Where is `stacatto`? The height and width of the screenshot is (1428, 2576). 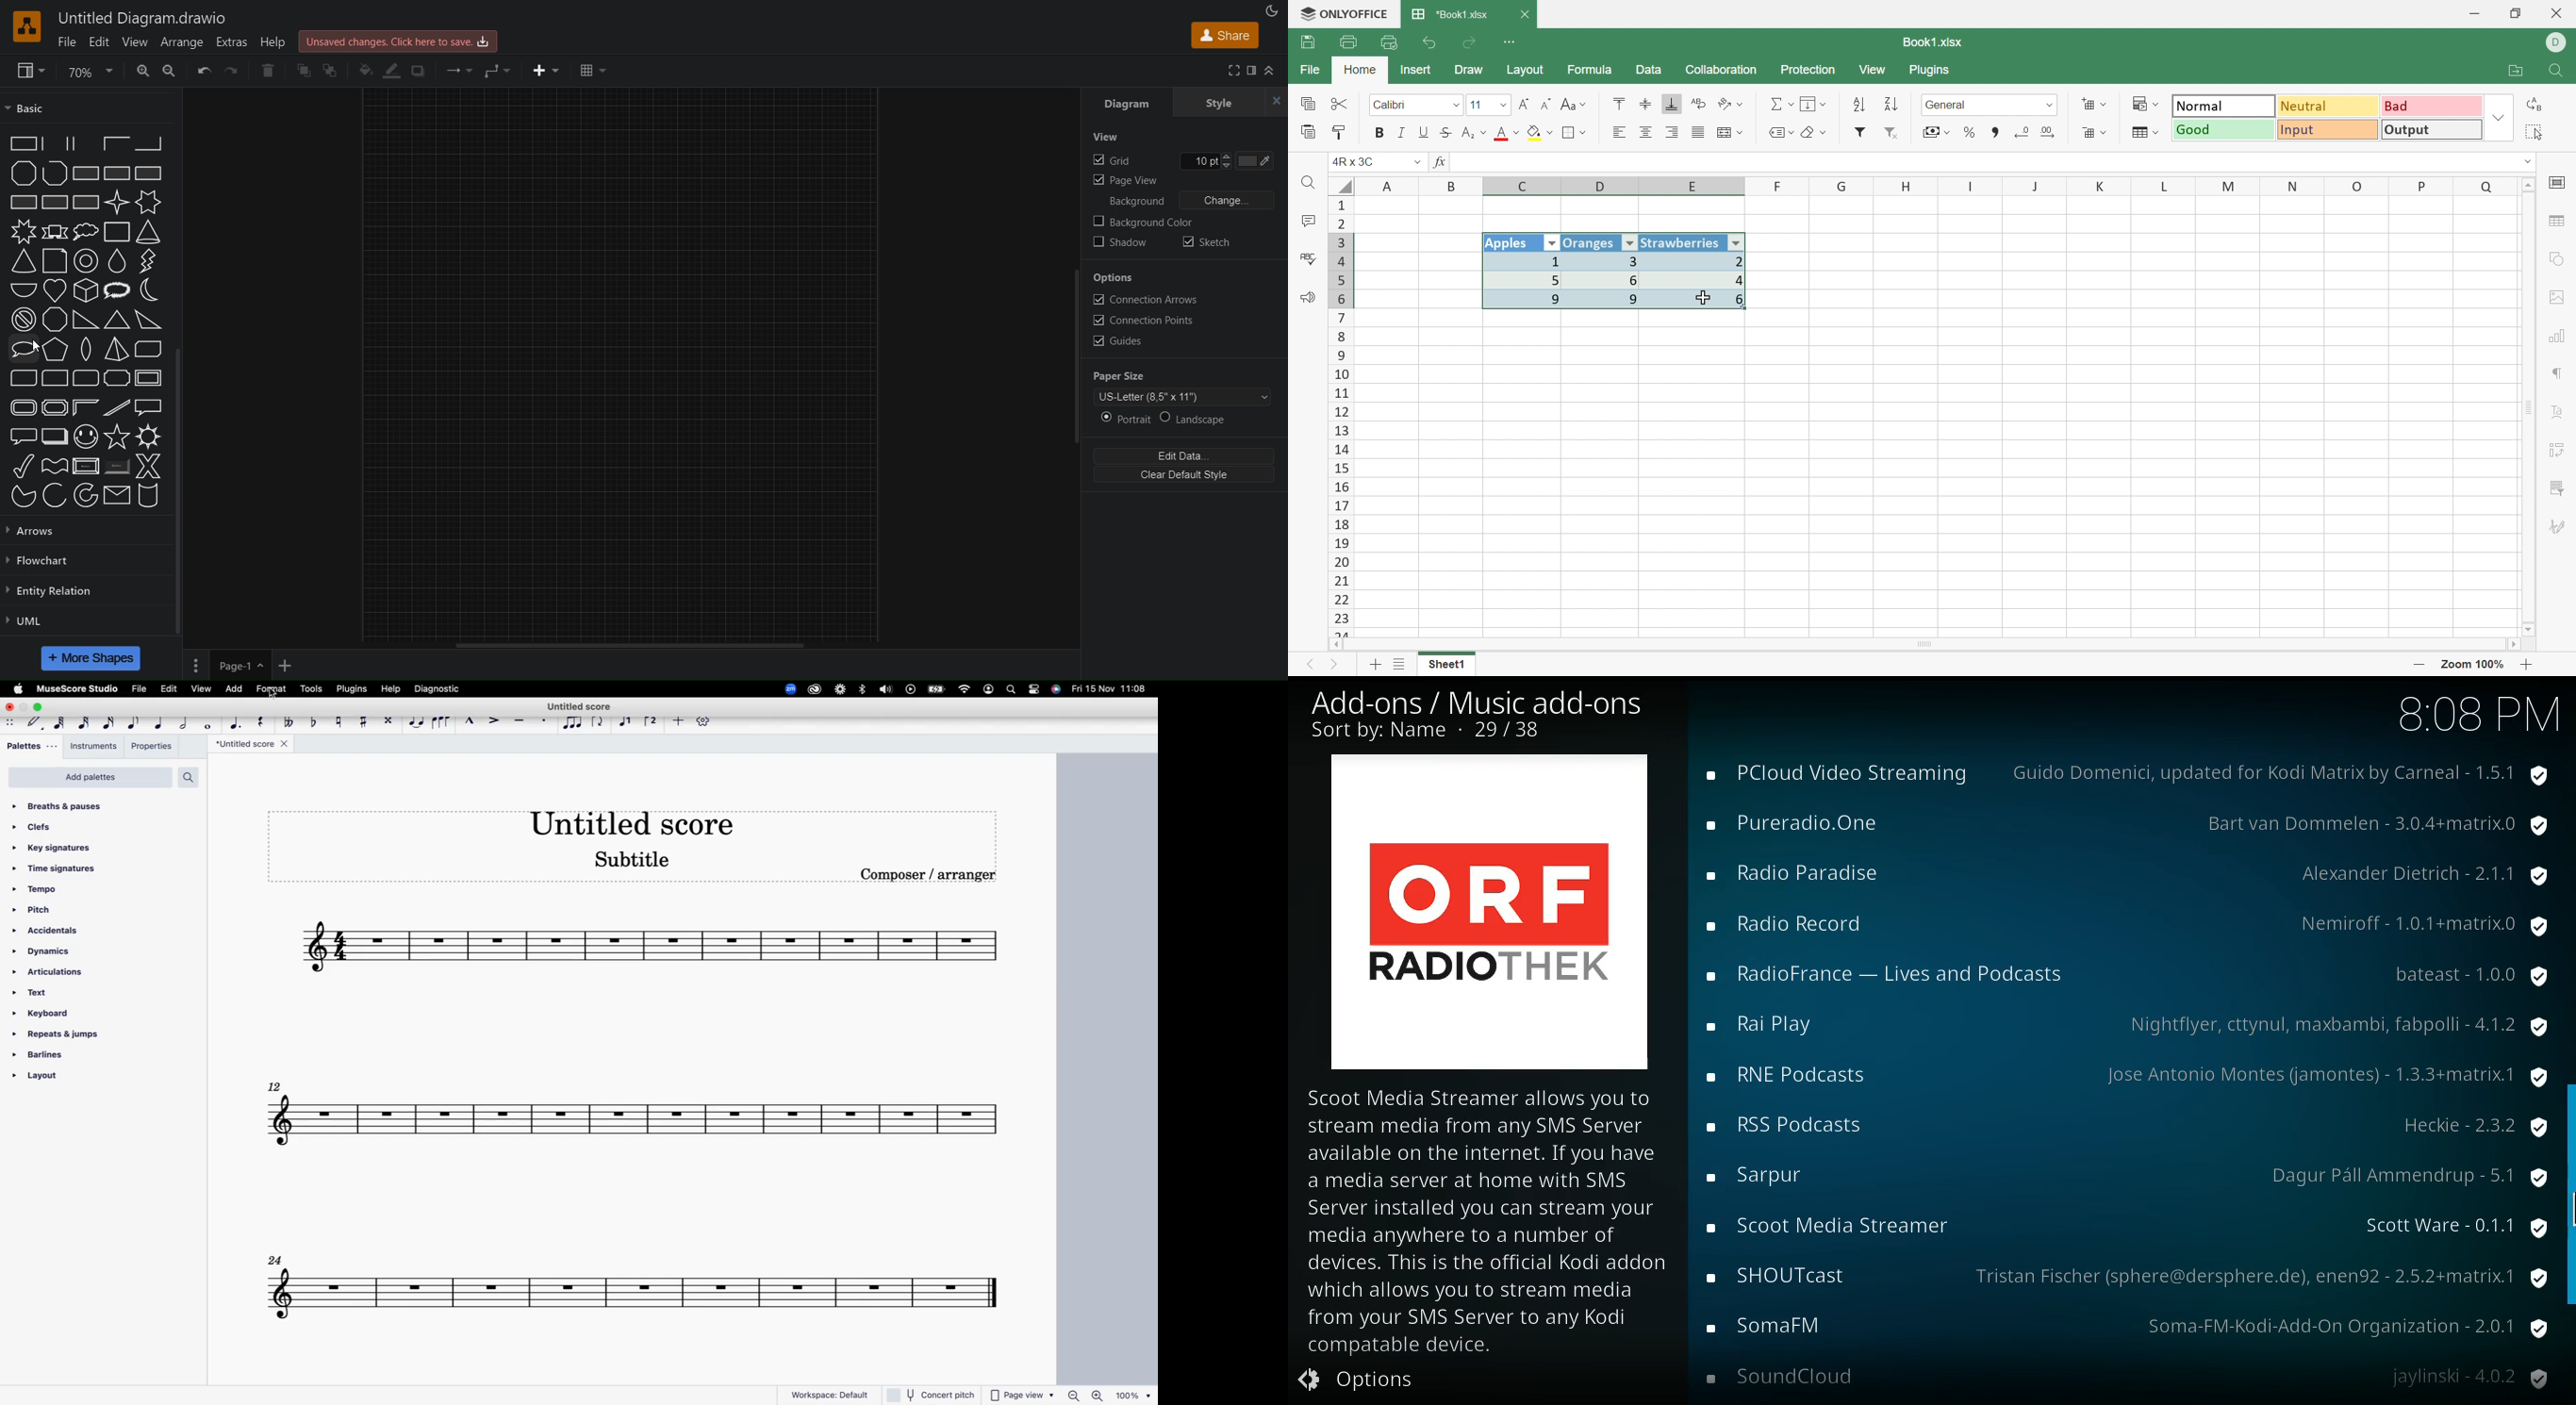
stacatto is located at coordinates (544, 722).